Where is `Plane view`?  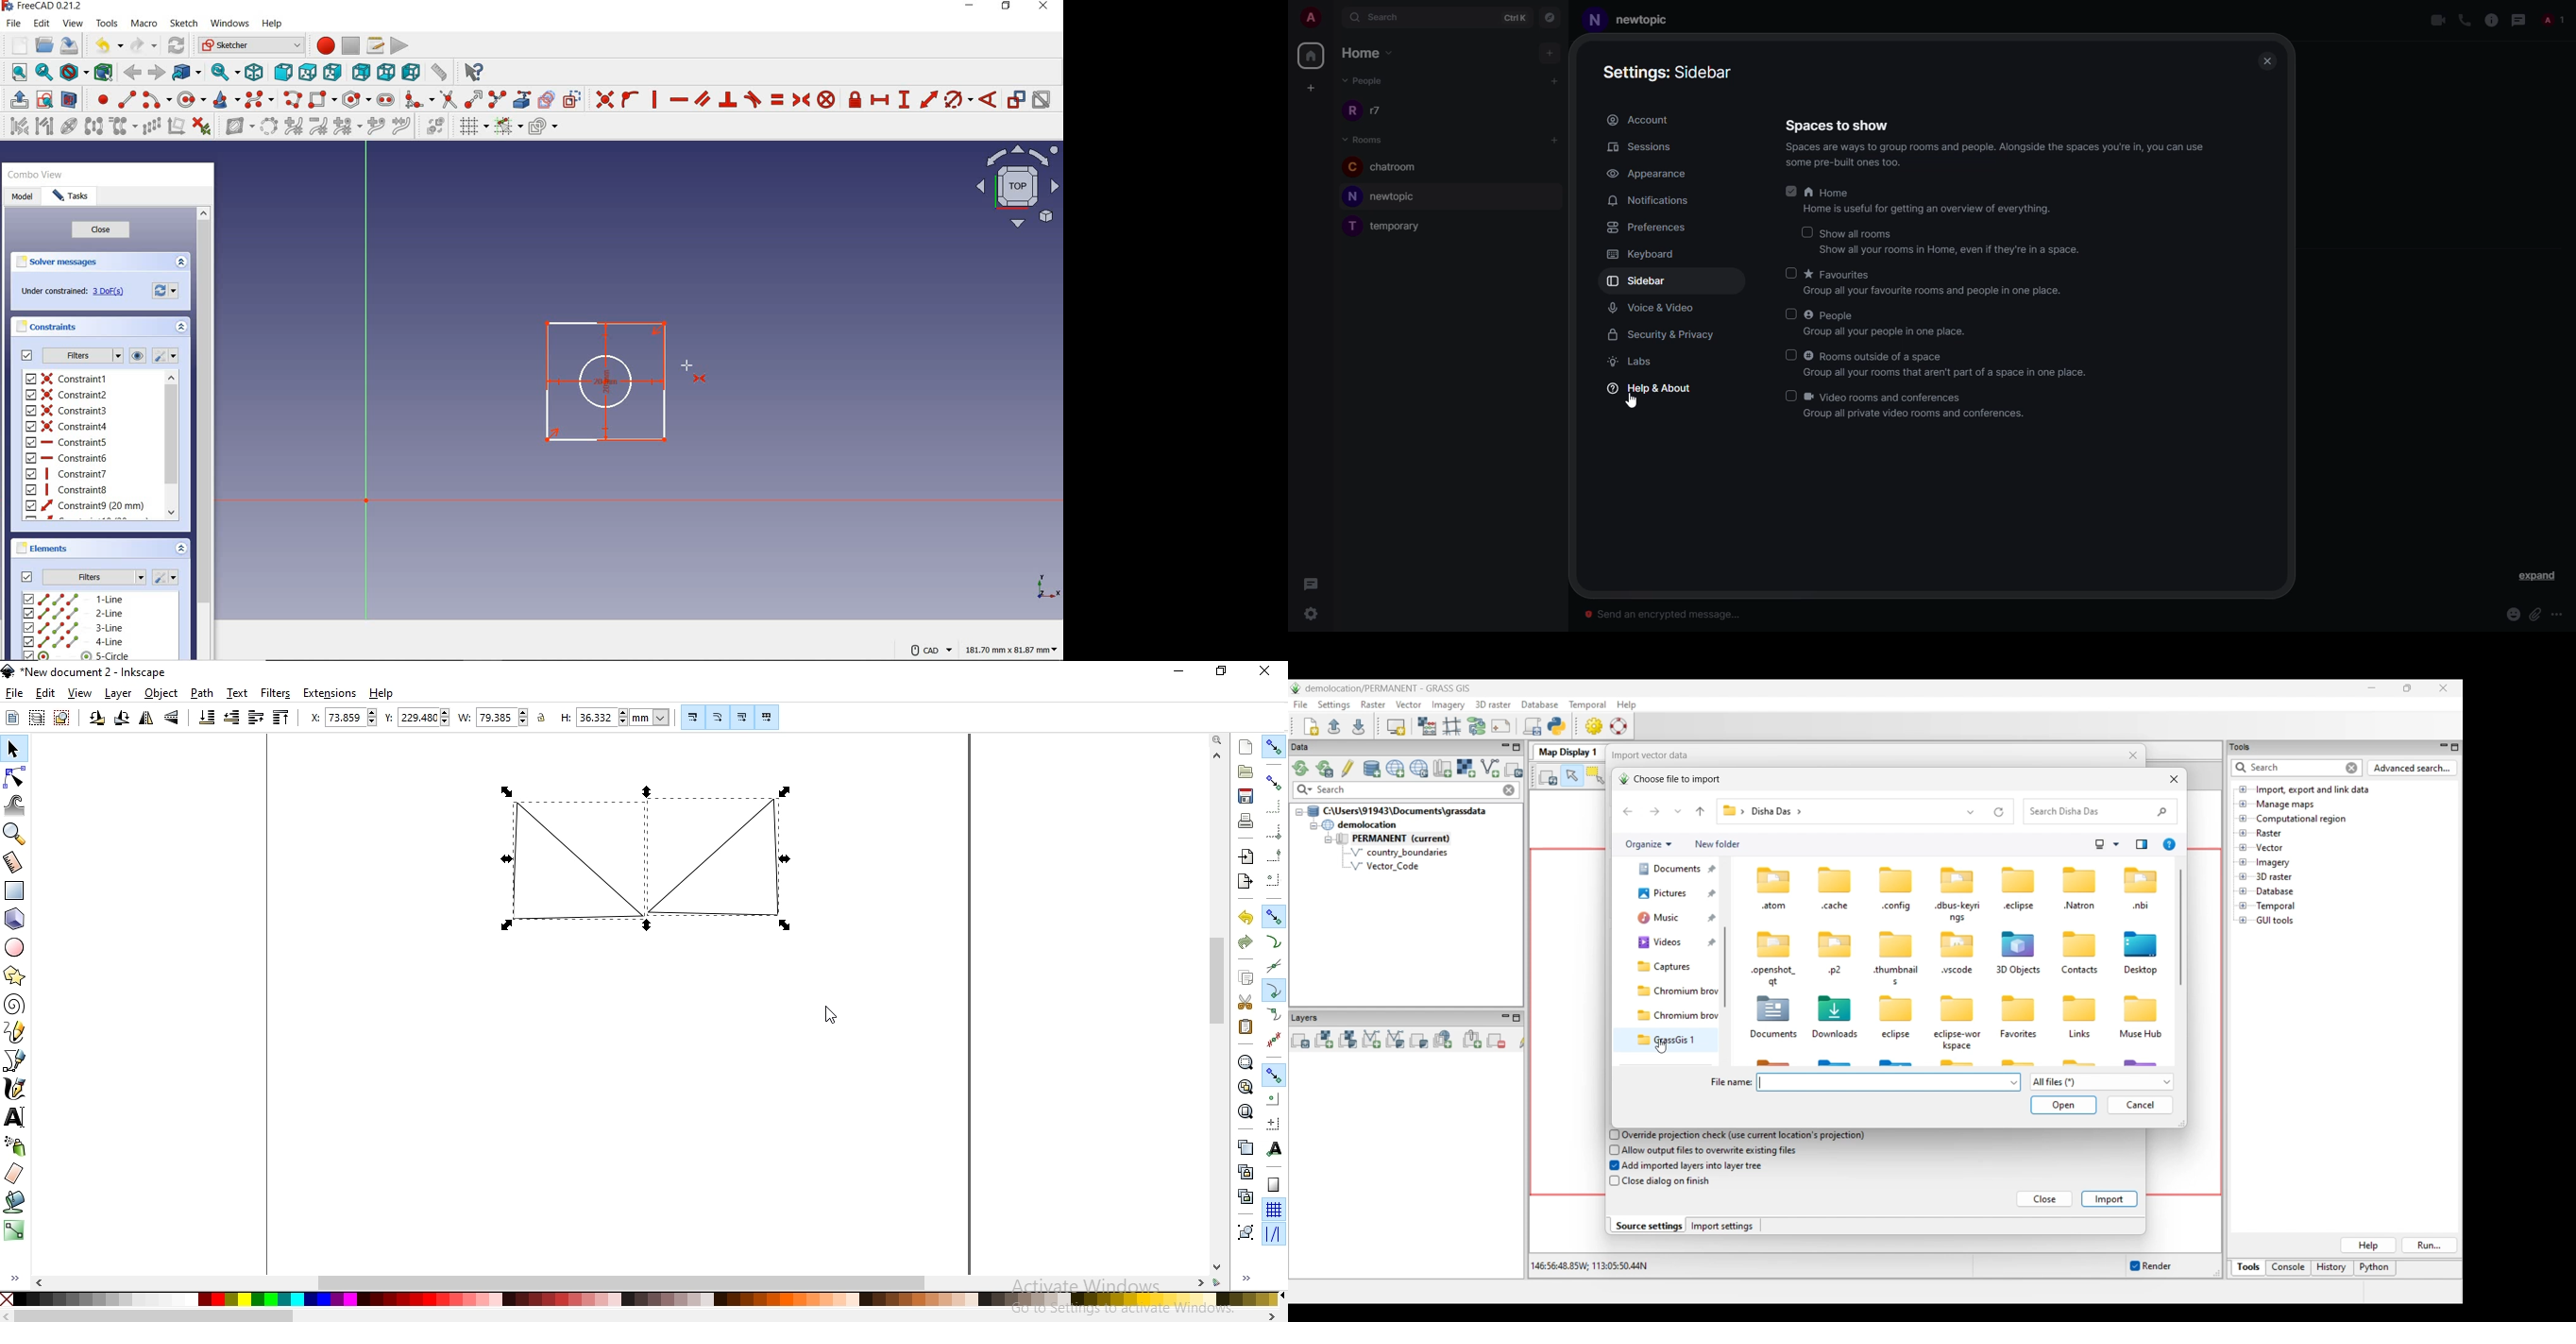
Plane view is located at coordinates (1018, 190).